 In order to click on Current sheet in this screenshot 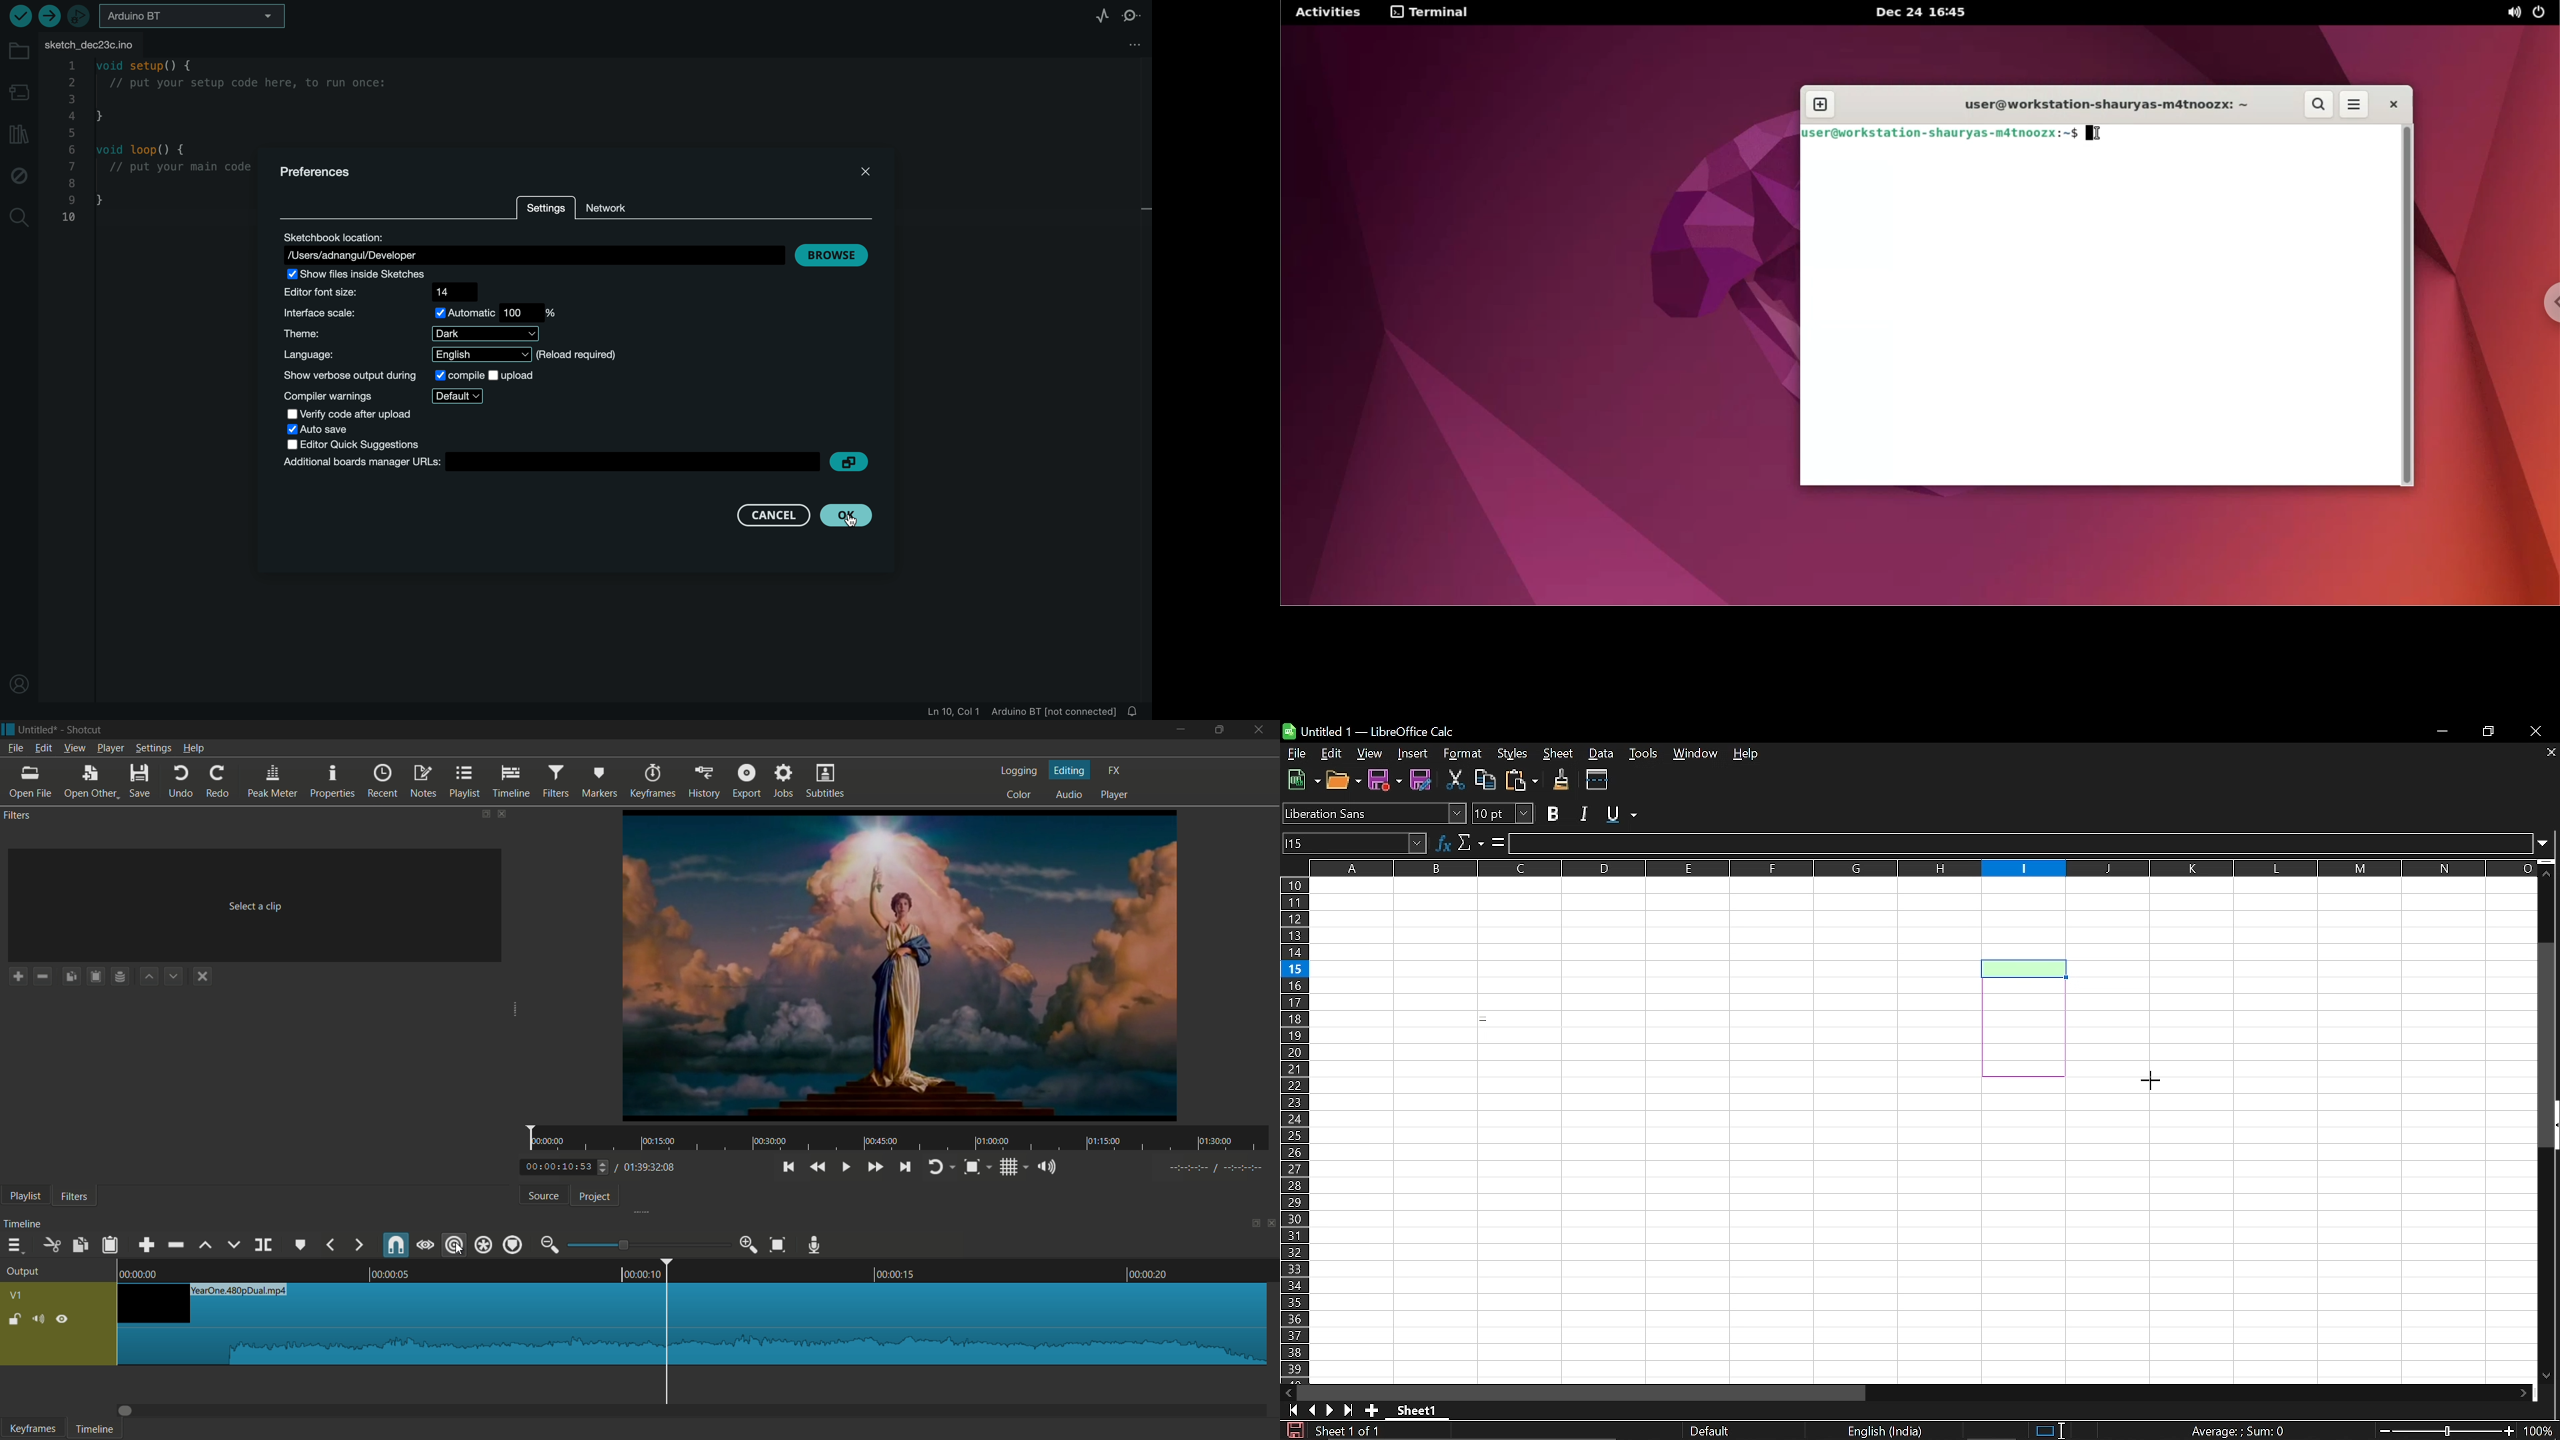, I will do `click(1416, 1410)`.